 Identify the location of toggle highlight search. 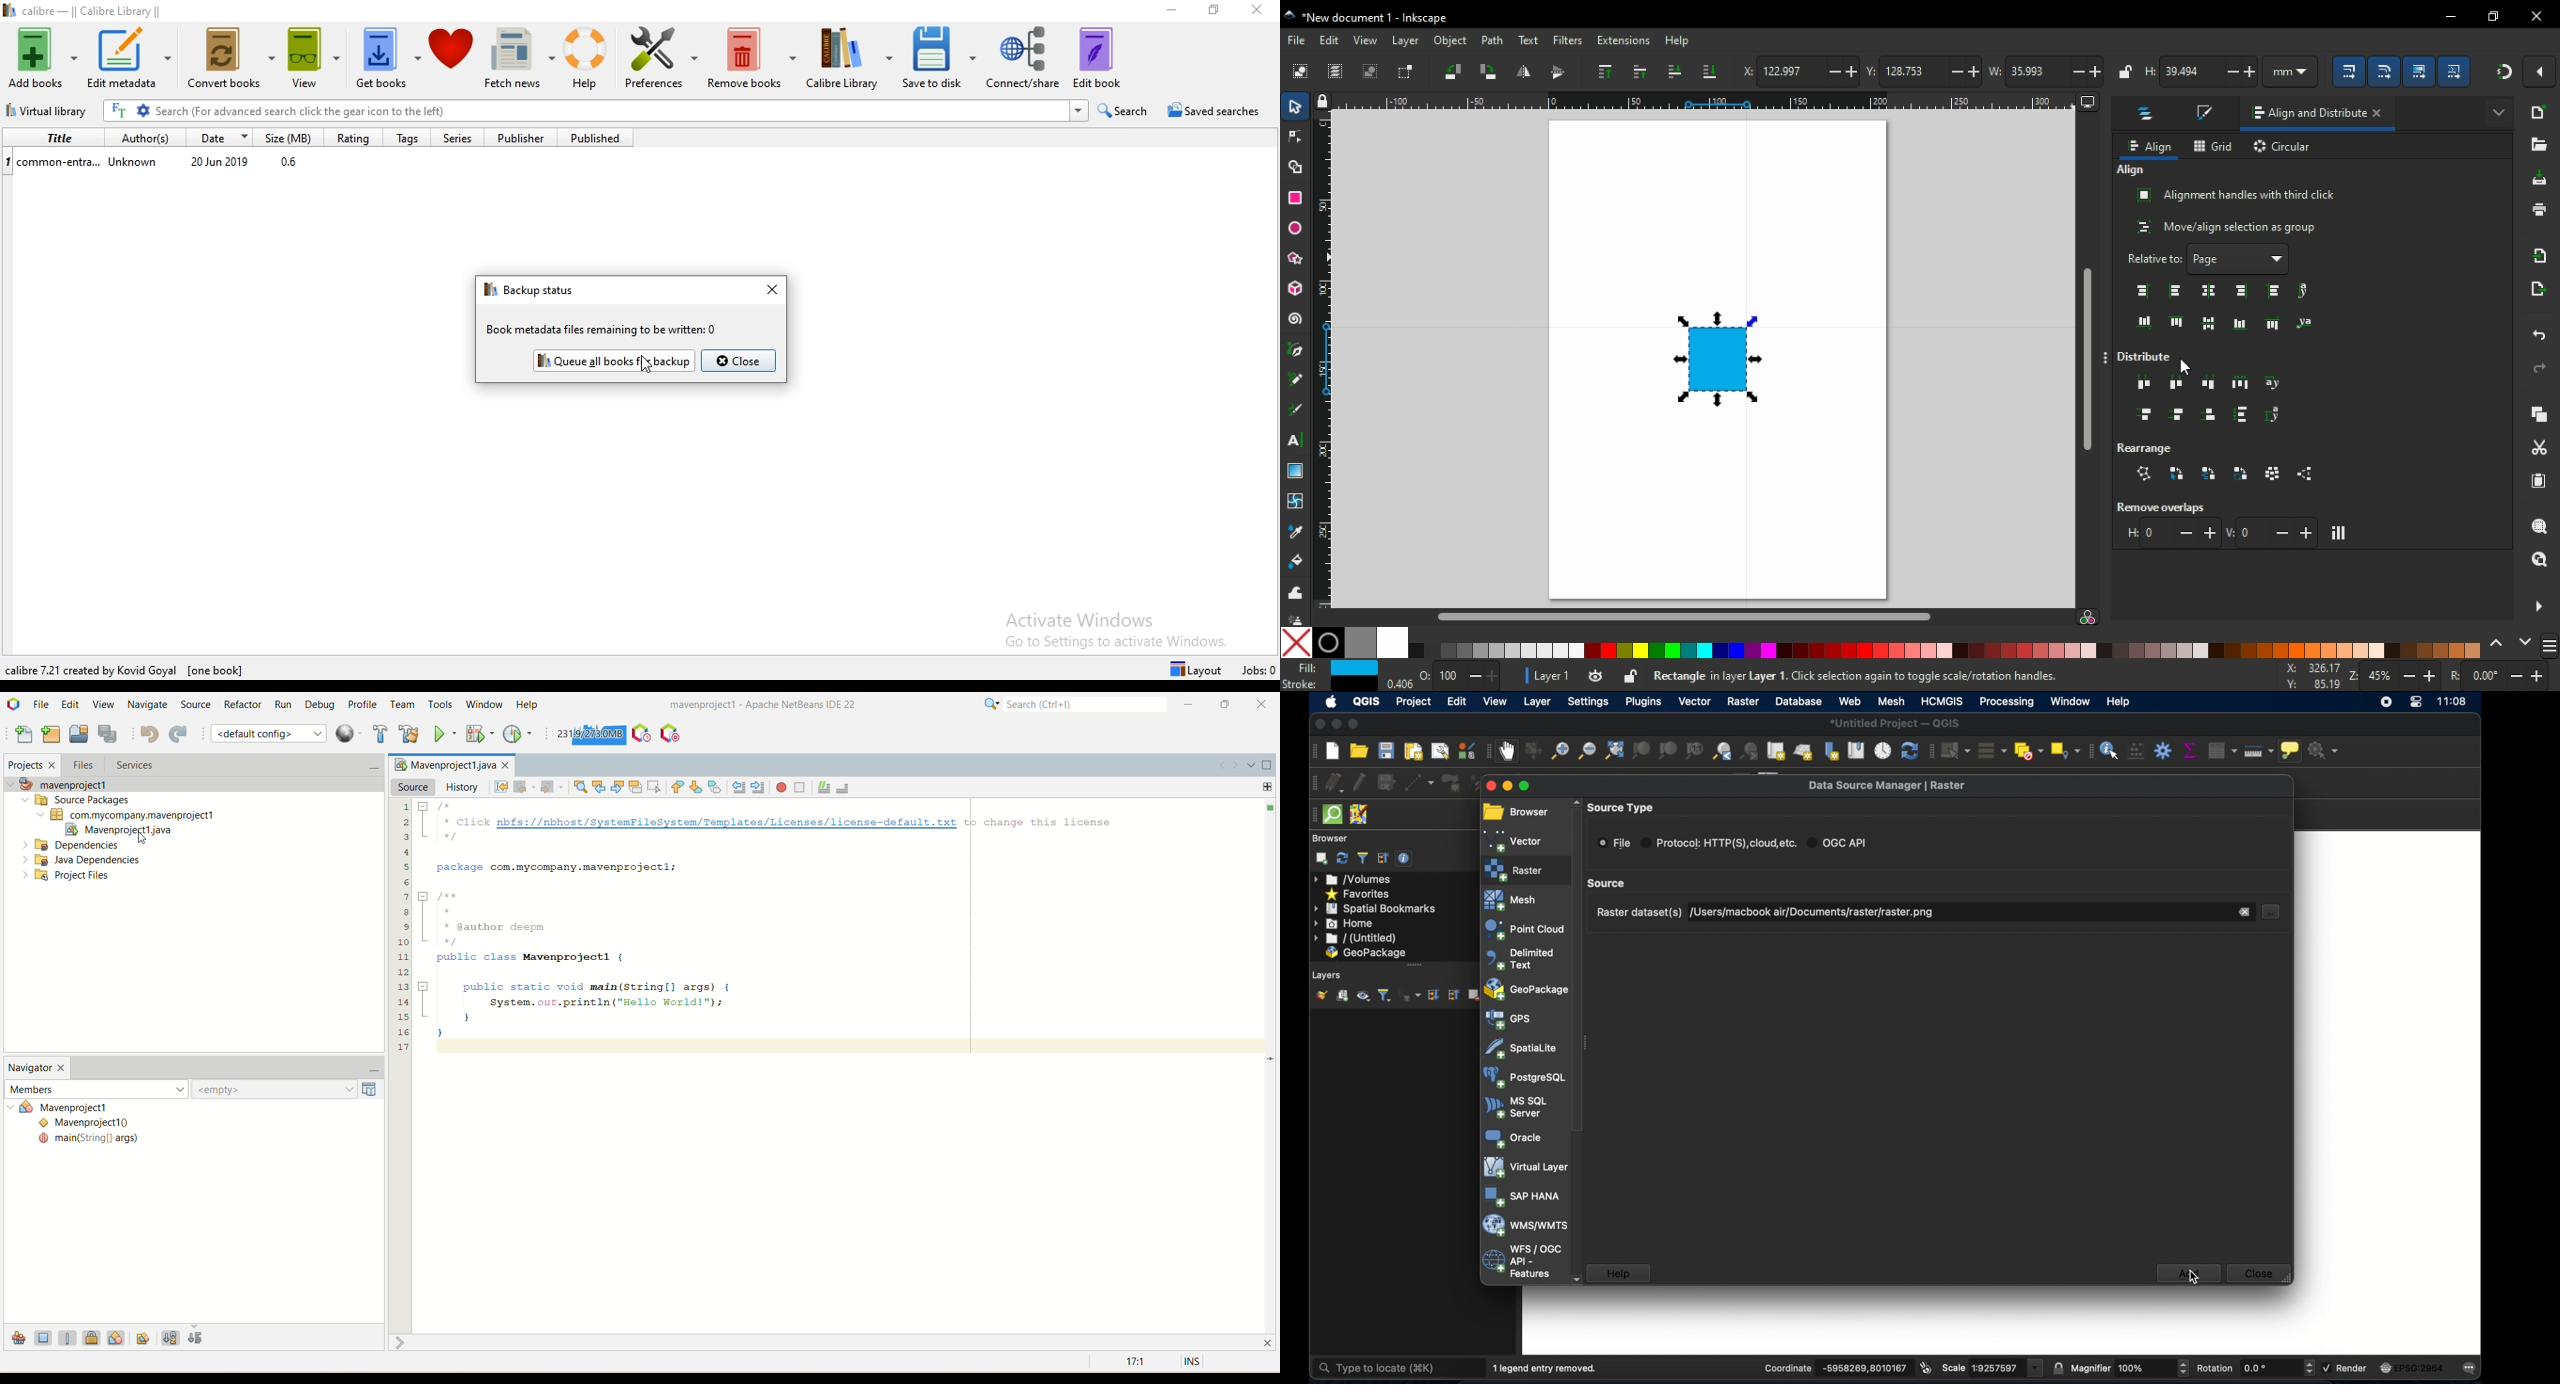
(635, 787).